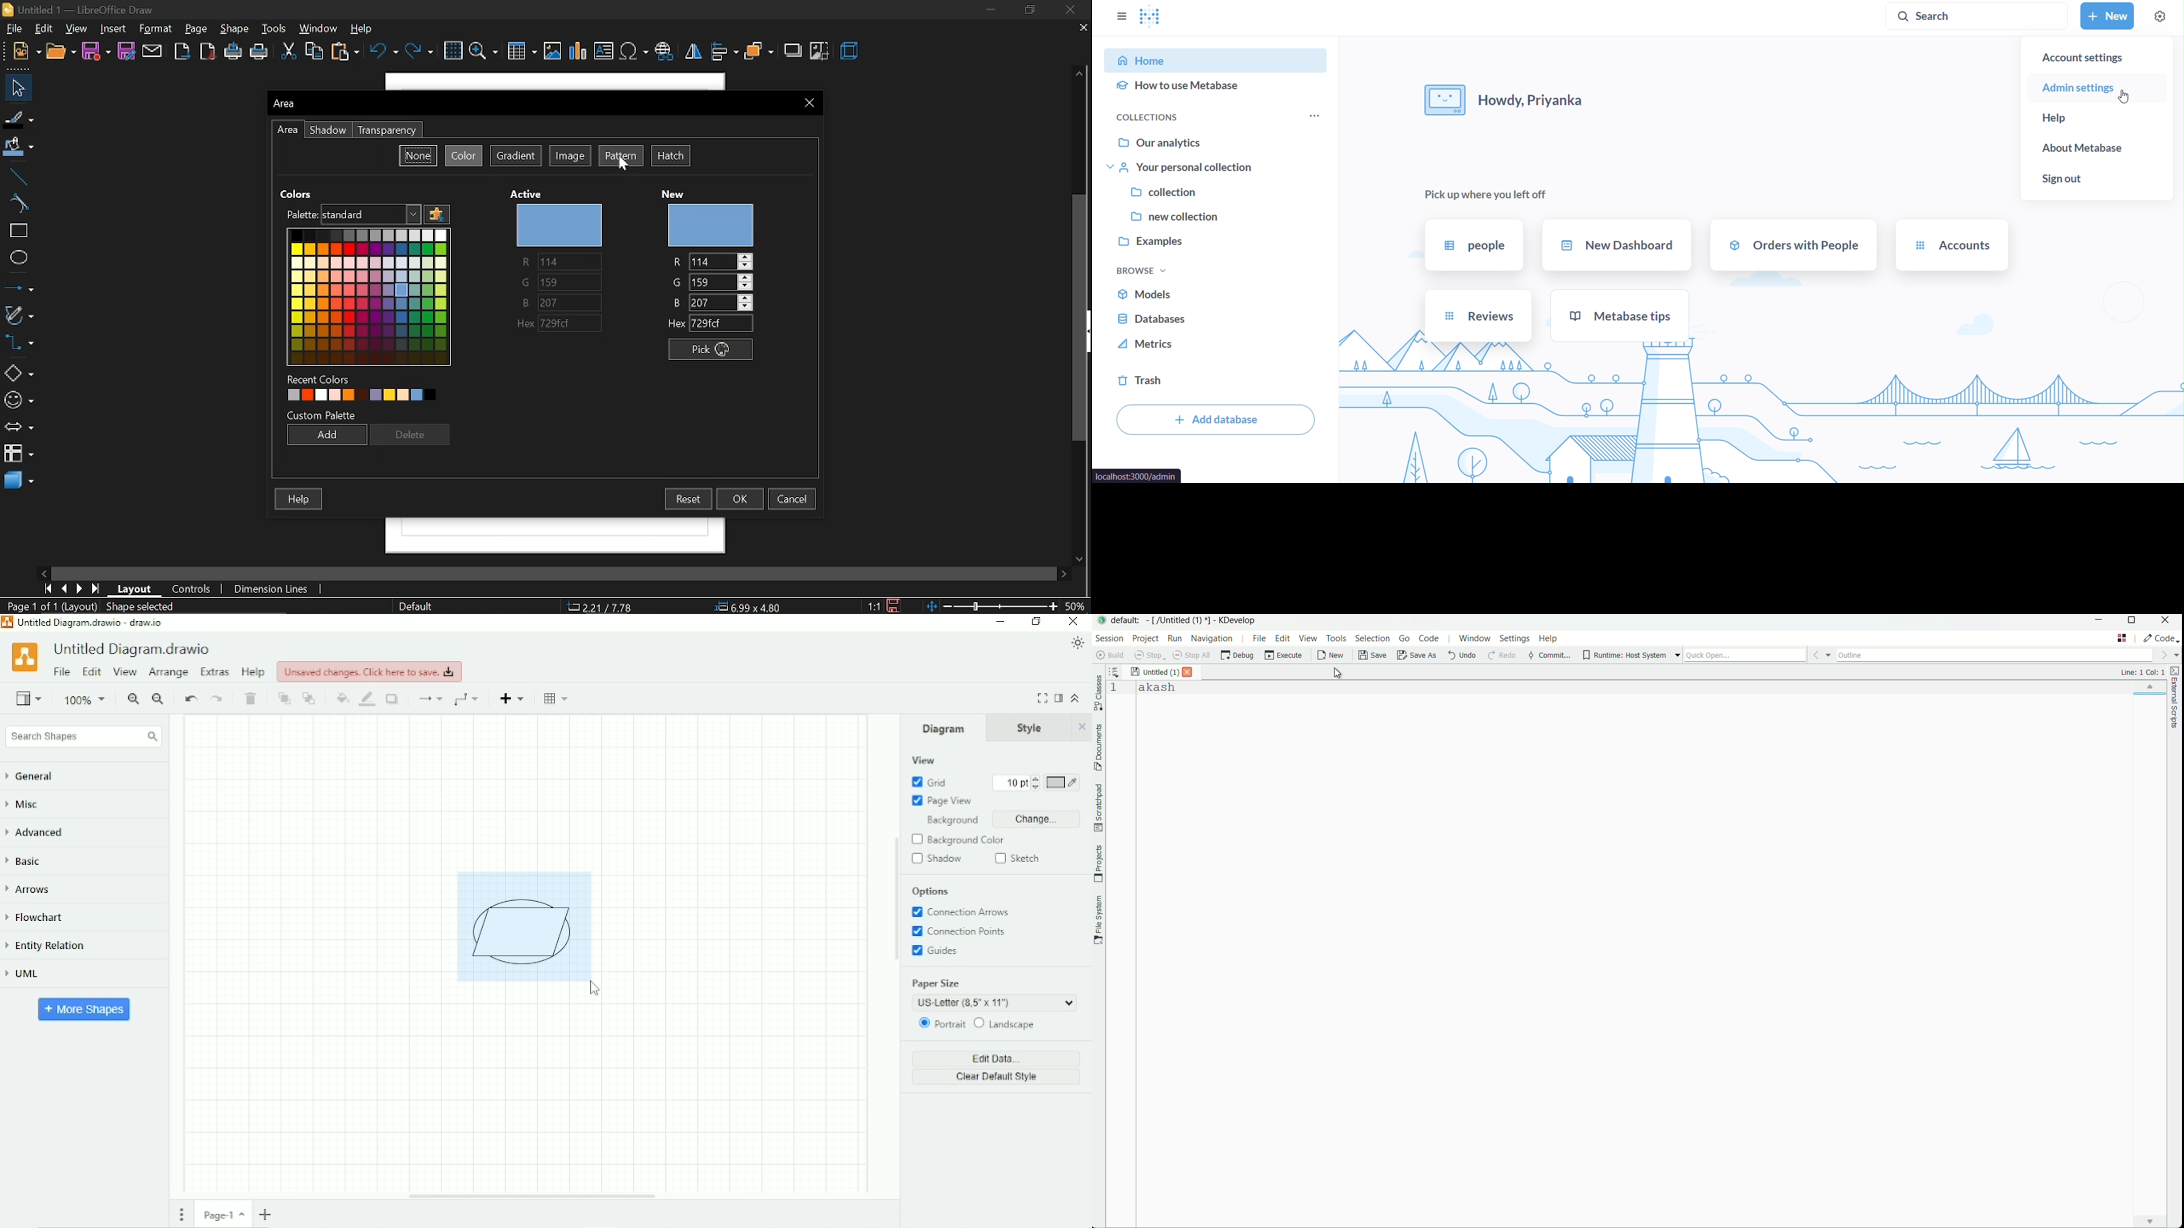 Image resolution: width=2184 pixels, height=1232 pixels. What do you see at coordinates (940, 1024) in the screenshot?
I see `Portrait` at bounding box center [940, 1024].